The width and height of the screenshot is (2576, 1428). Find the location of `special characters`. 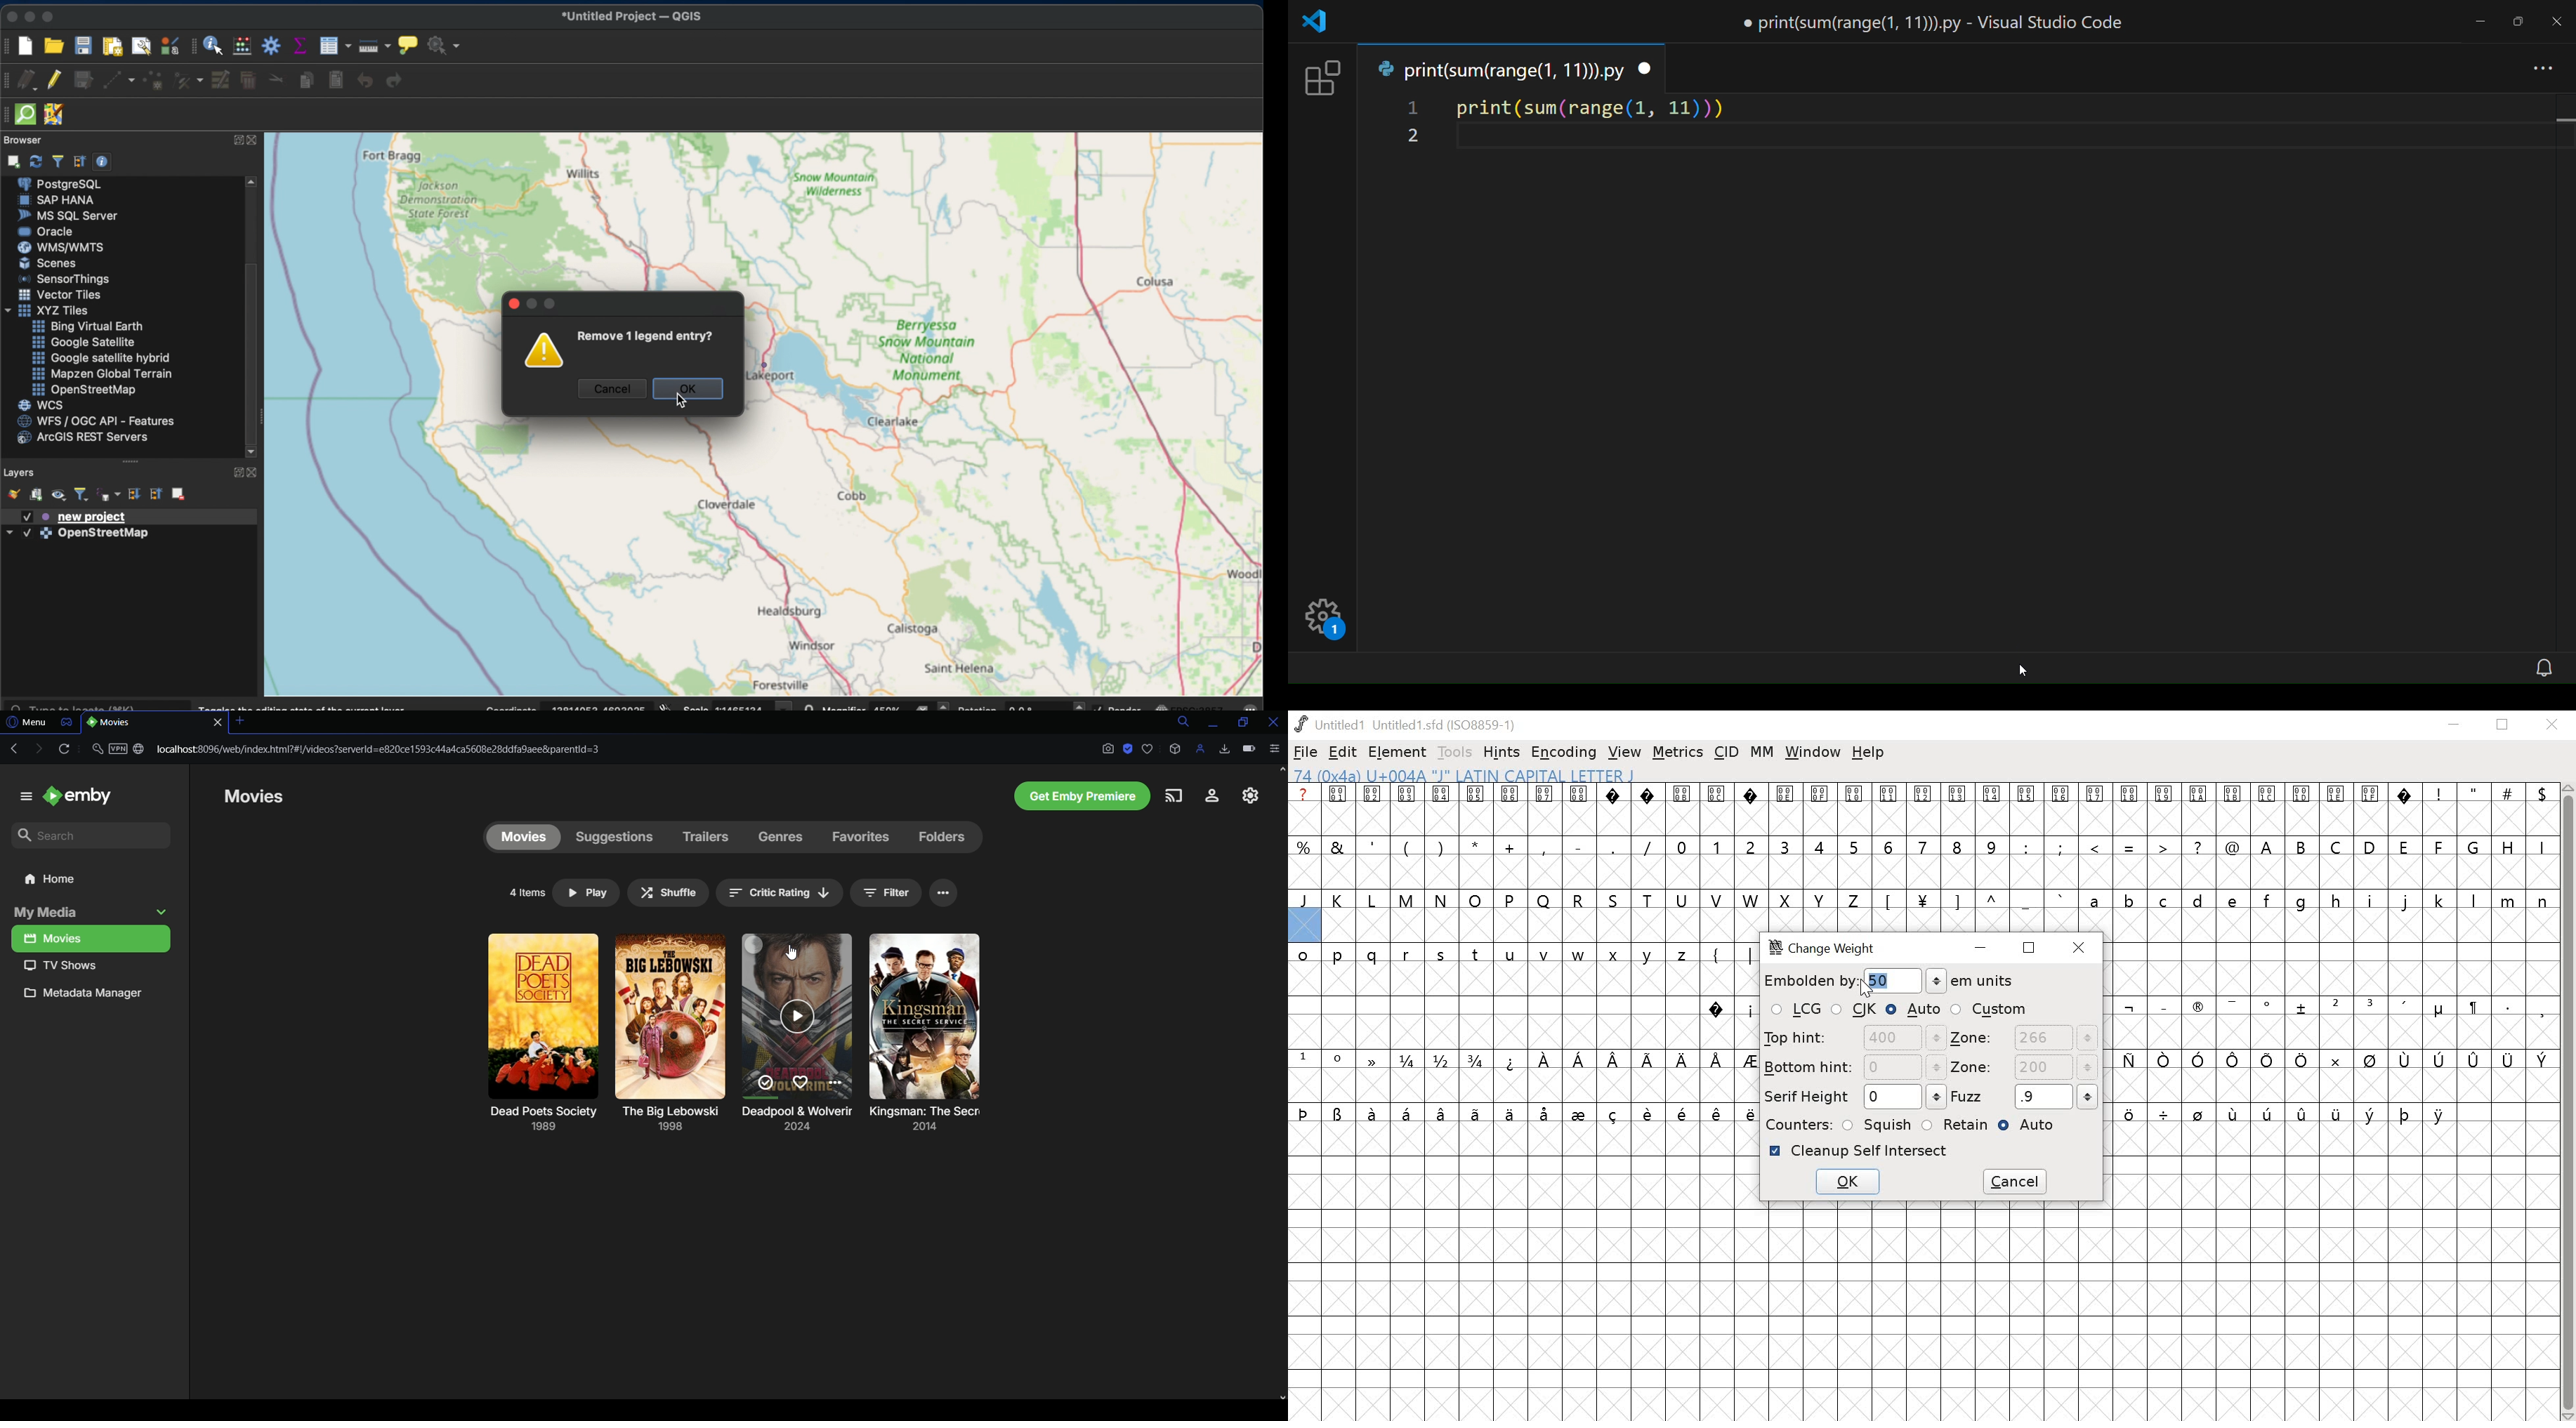

special characters is located at coordinates (2485, 794).